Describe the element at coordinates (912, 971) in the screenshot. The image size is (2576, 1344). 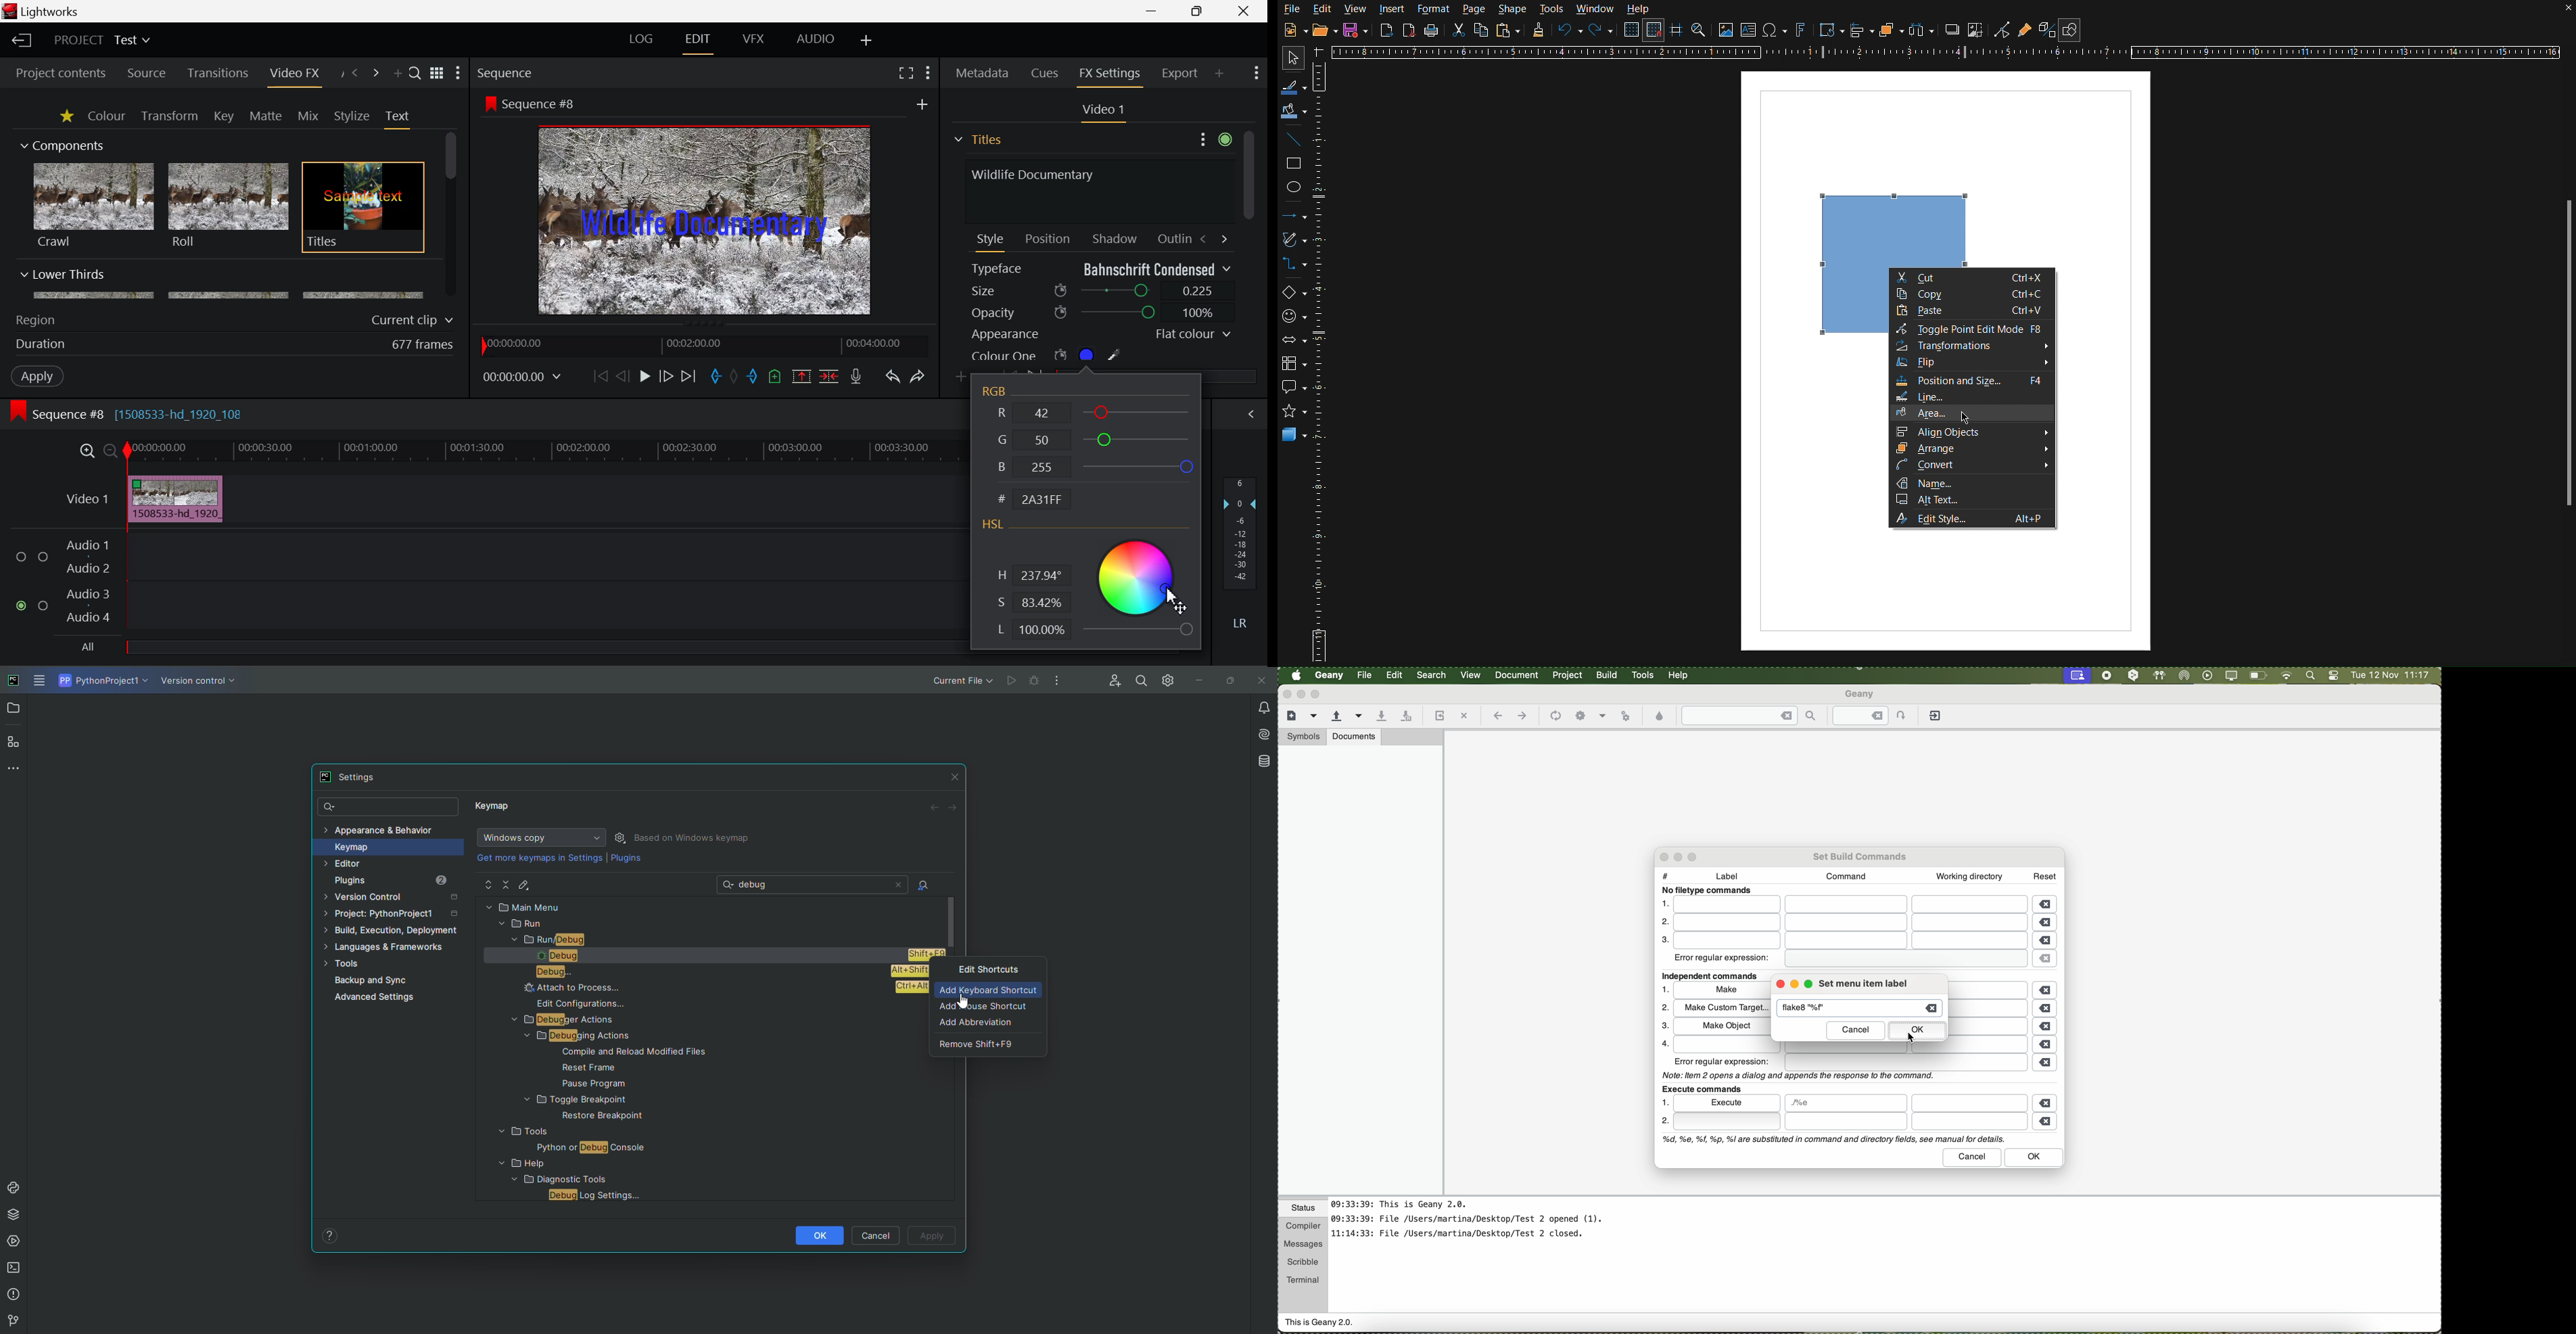
I see `shortcut` at that location.